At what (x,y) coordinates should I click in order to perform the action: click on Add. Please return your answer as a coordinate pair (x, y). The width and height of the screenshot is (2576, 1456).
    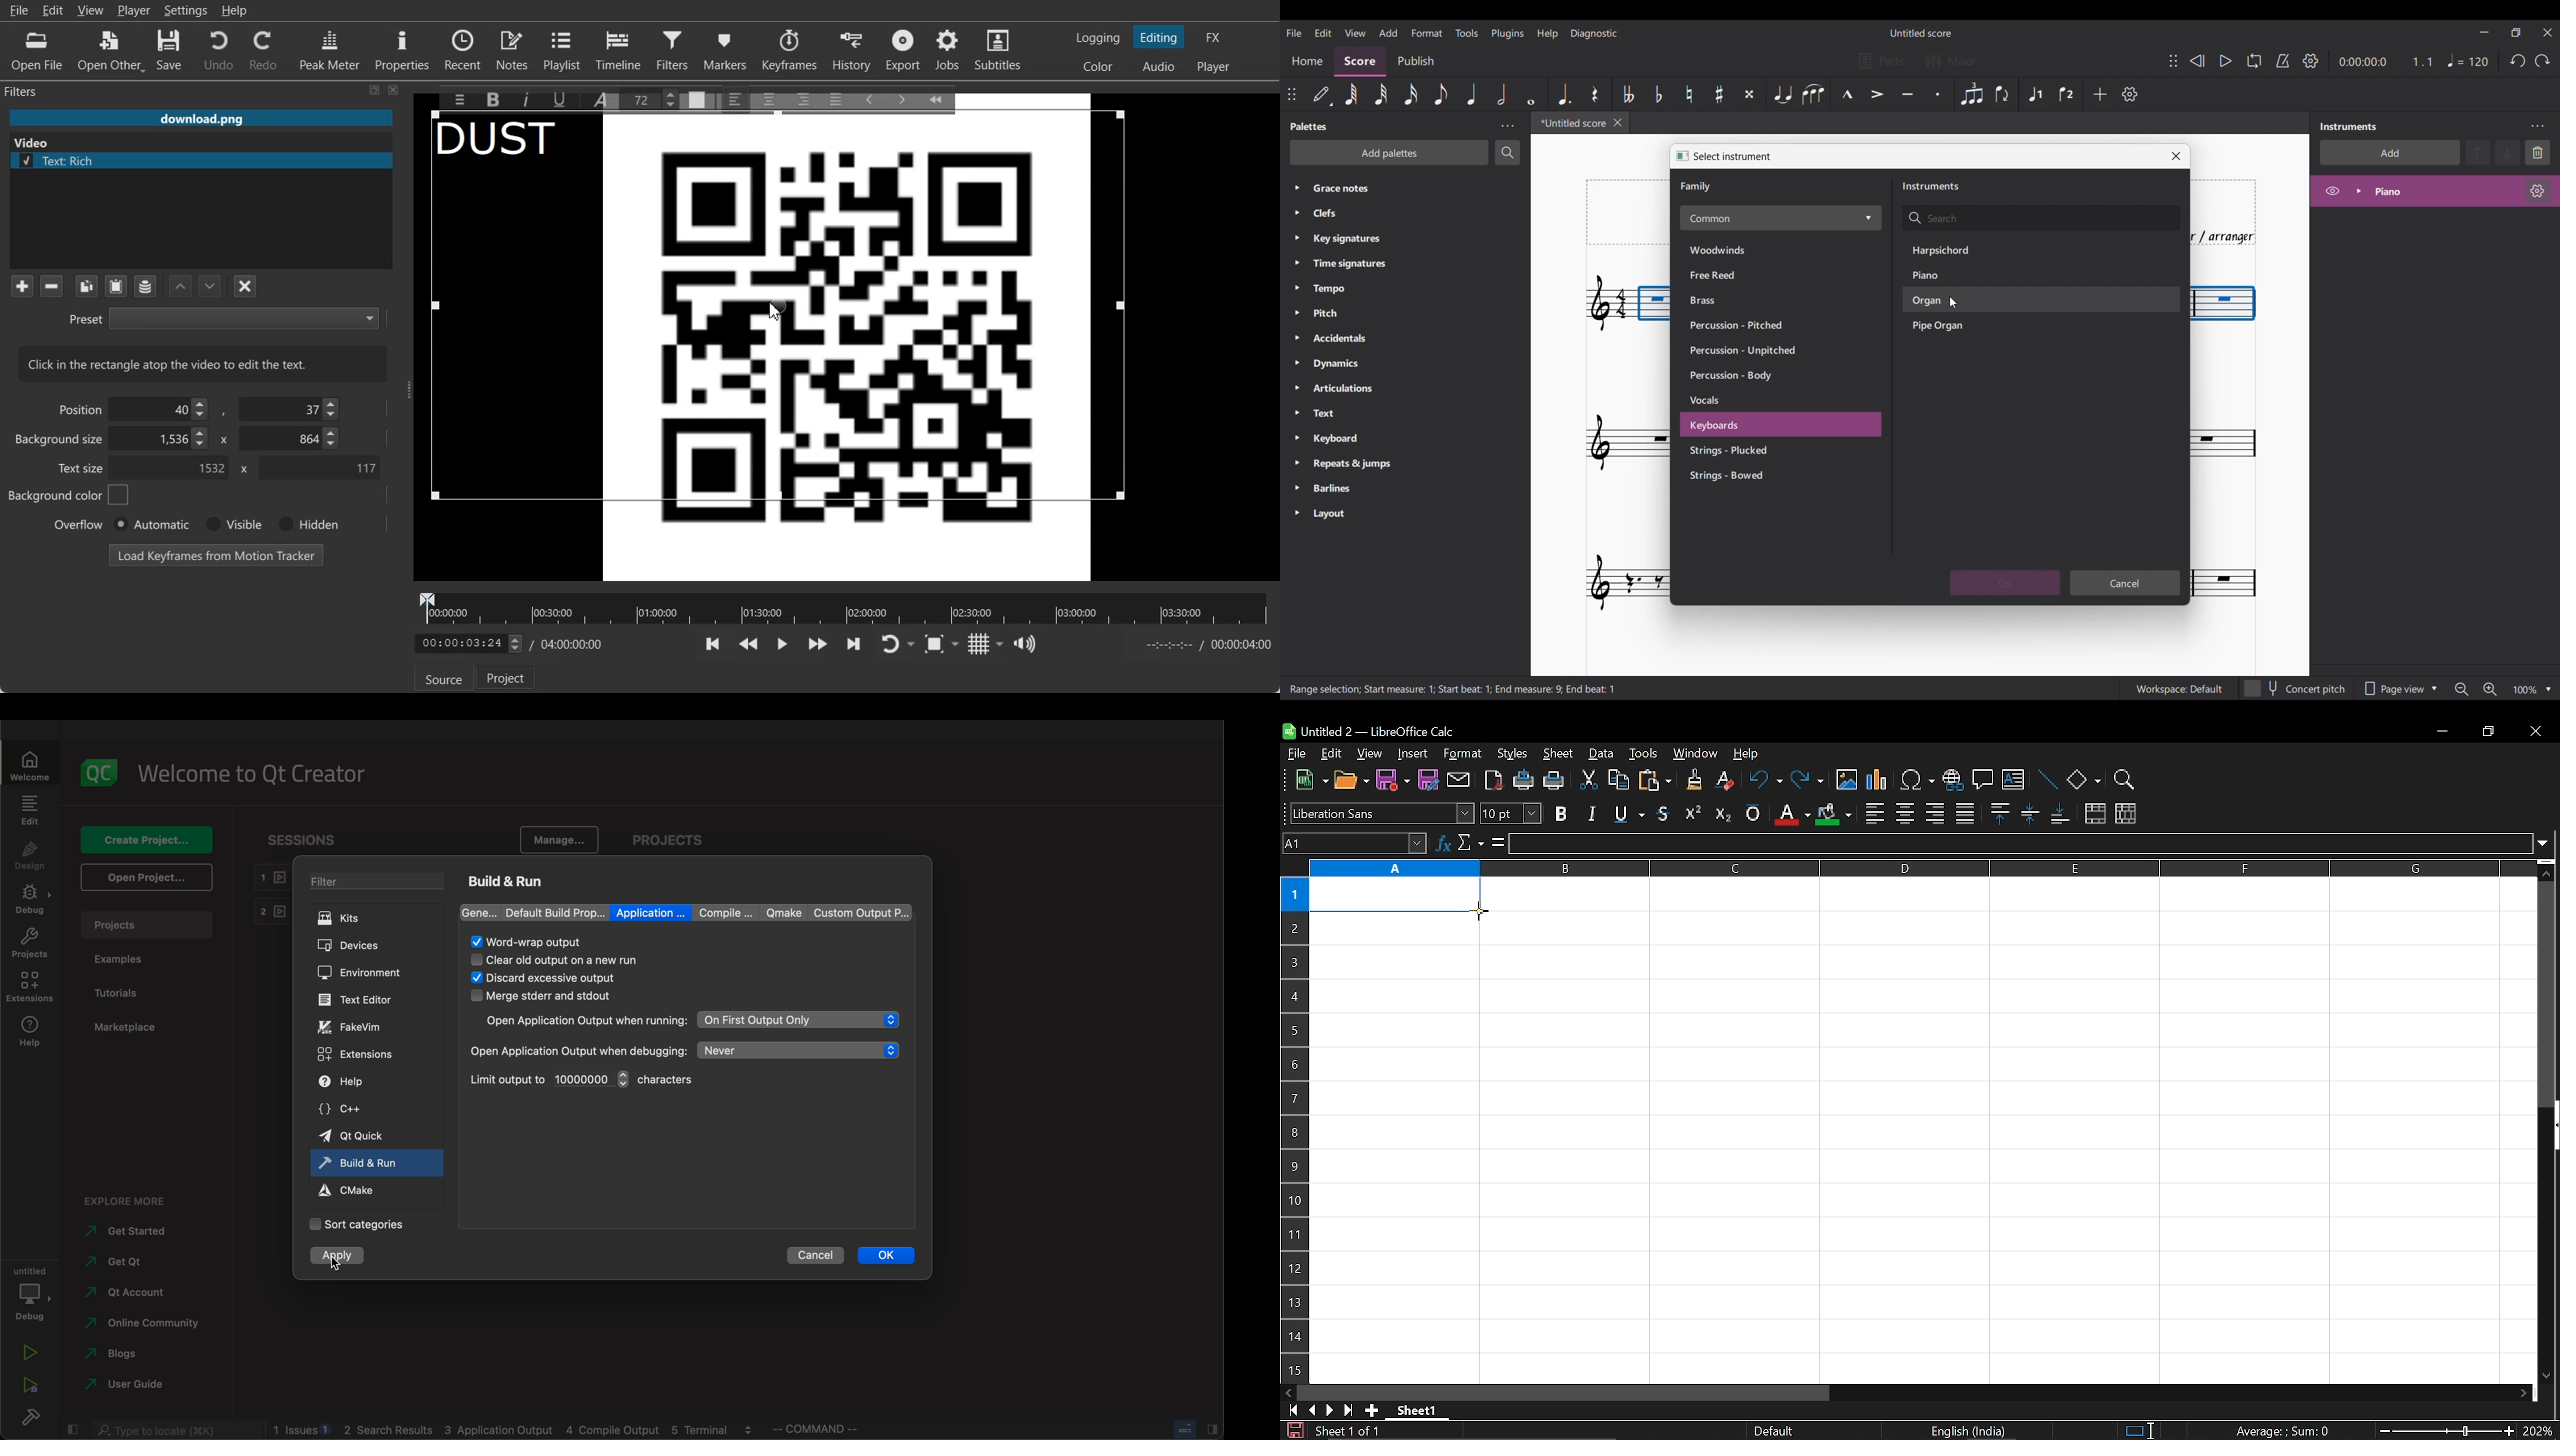
    Looking at the image, I should click on (2100, 94).